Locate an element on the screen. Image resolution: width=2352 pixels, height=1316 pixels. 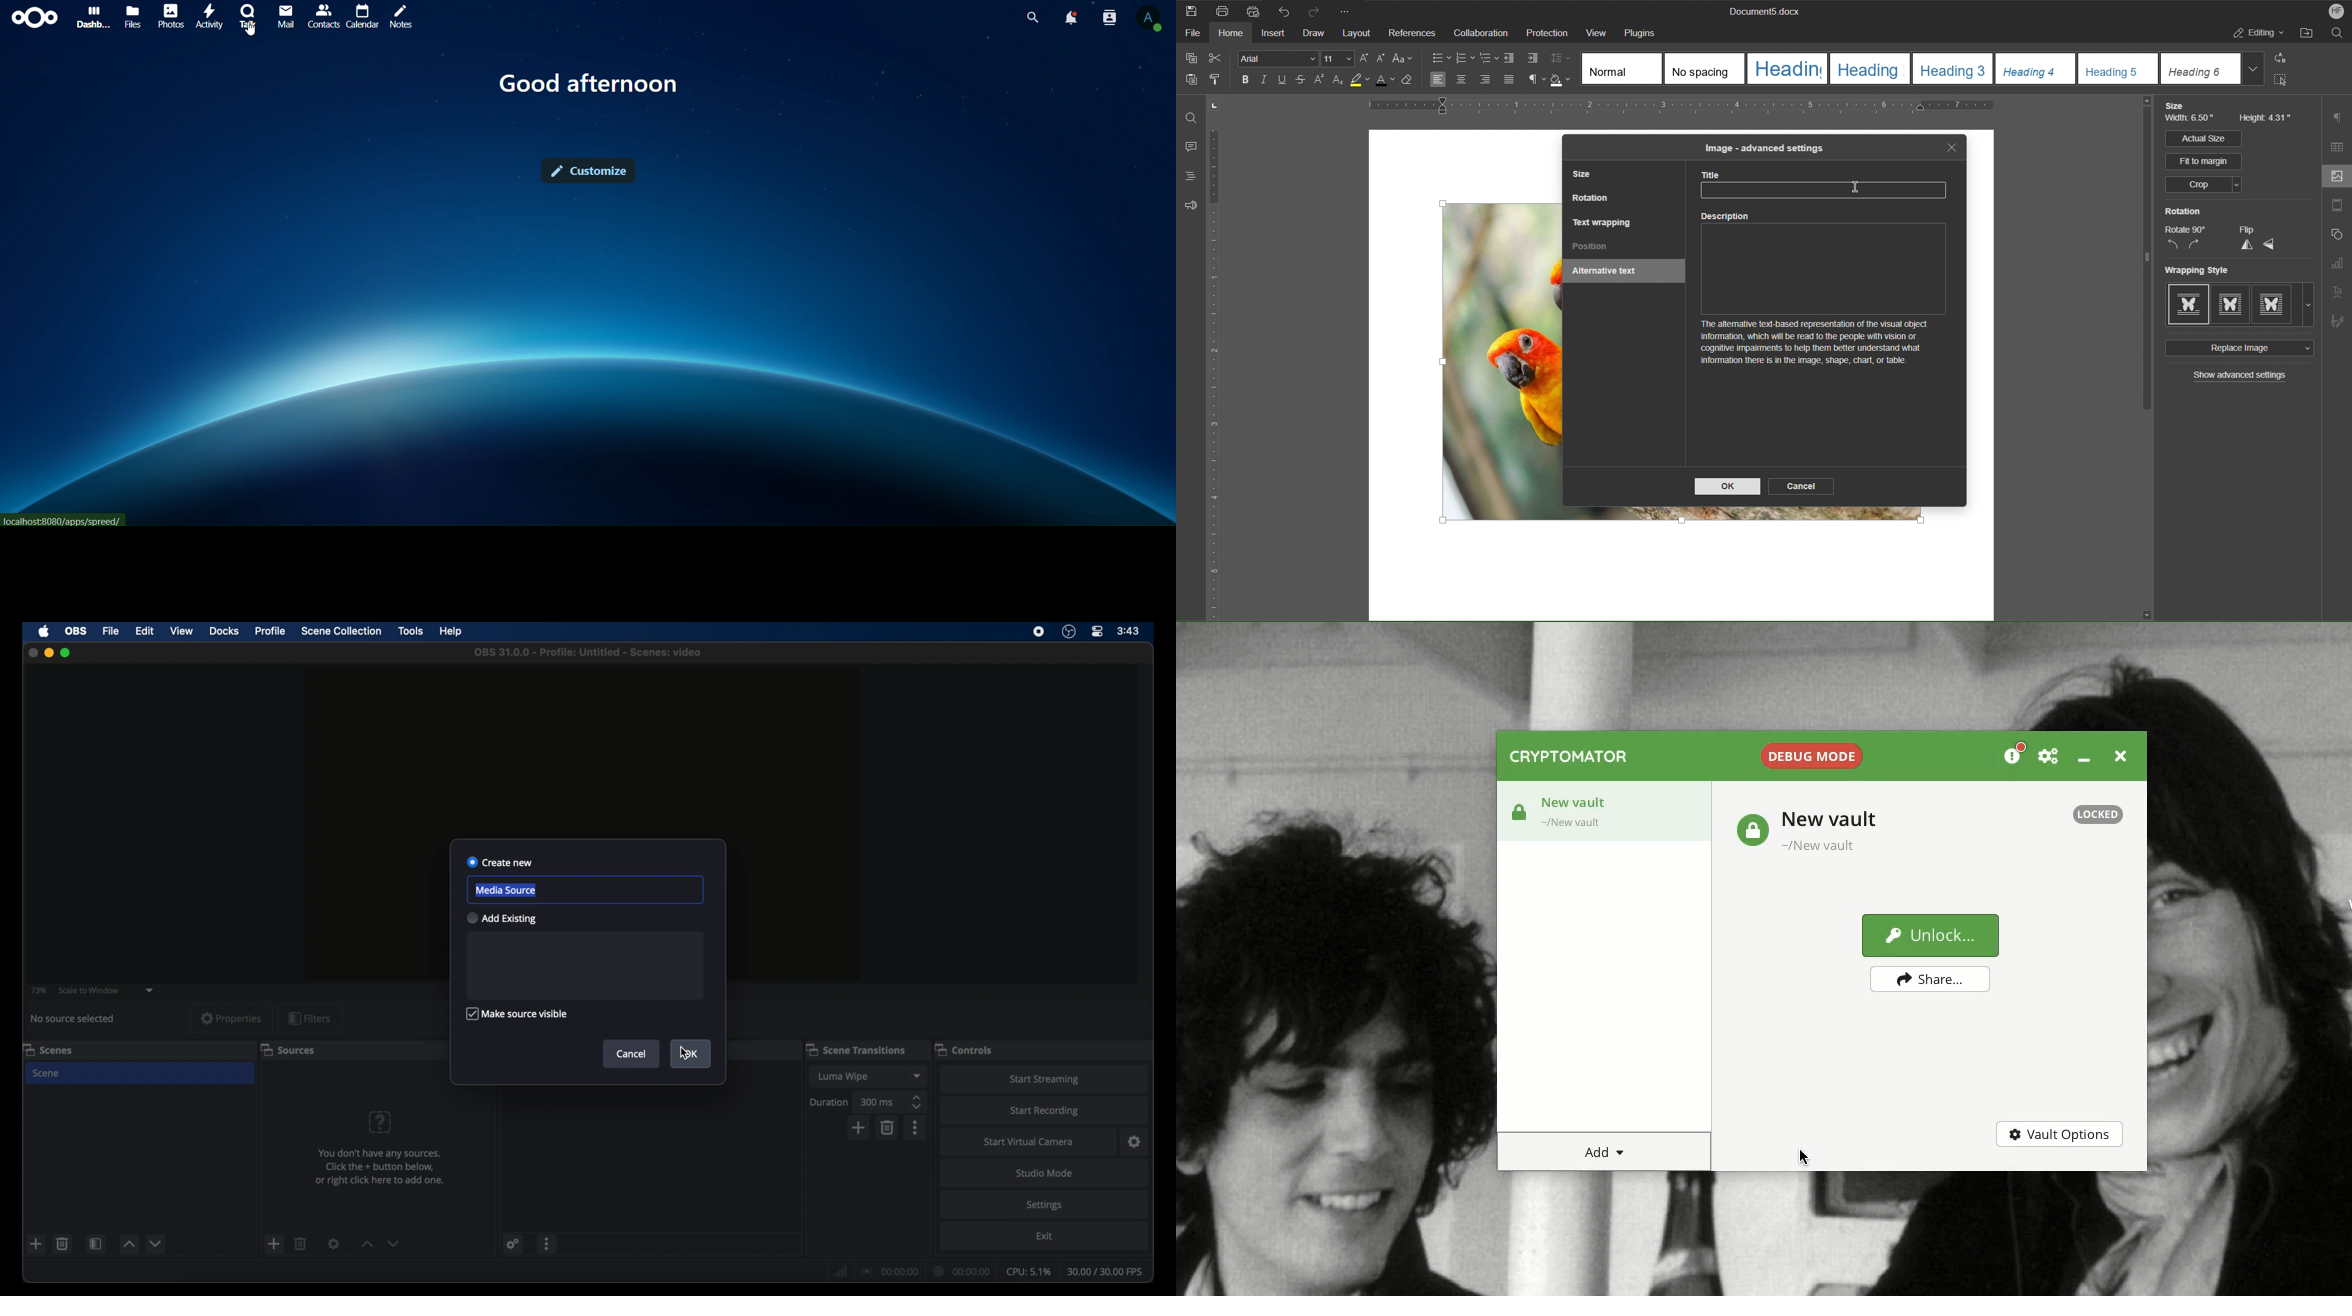
Open File Location is located at coordinates (2309, 35).